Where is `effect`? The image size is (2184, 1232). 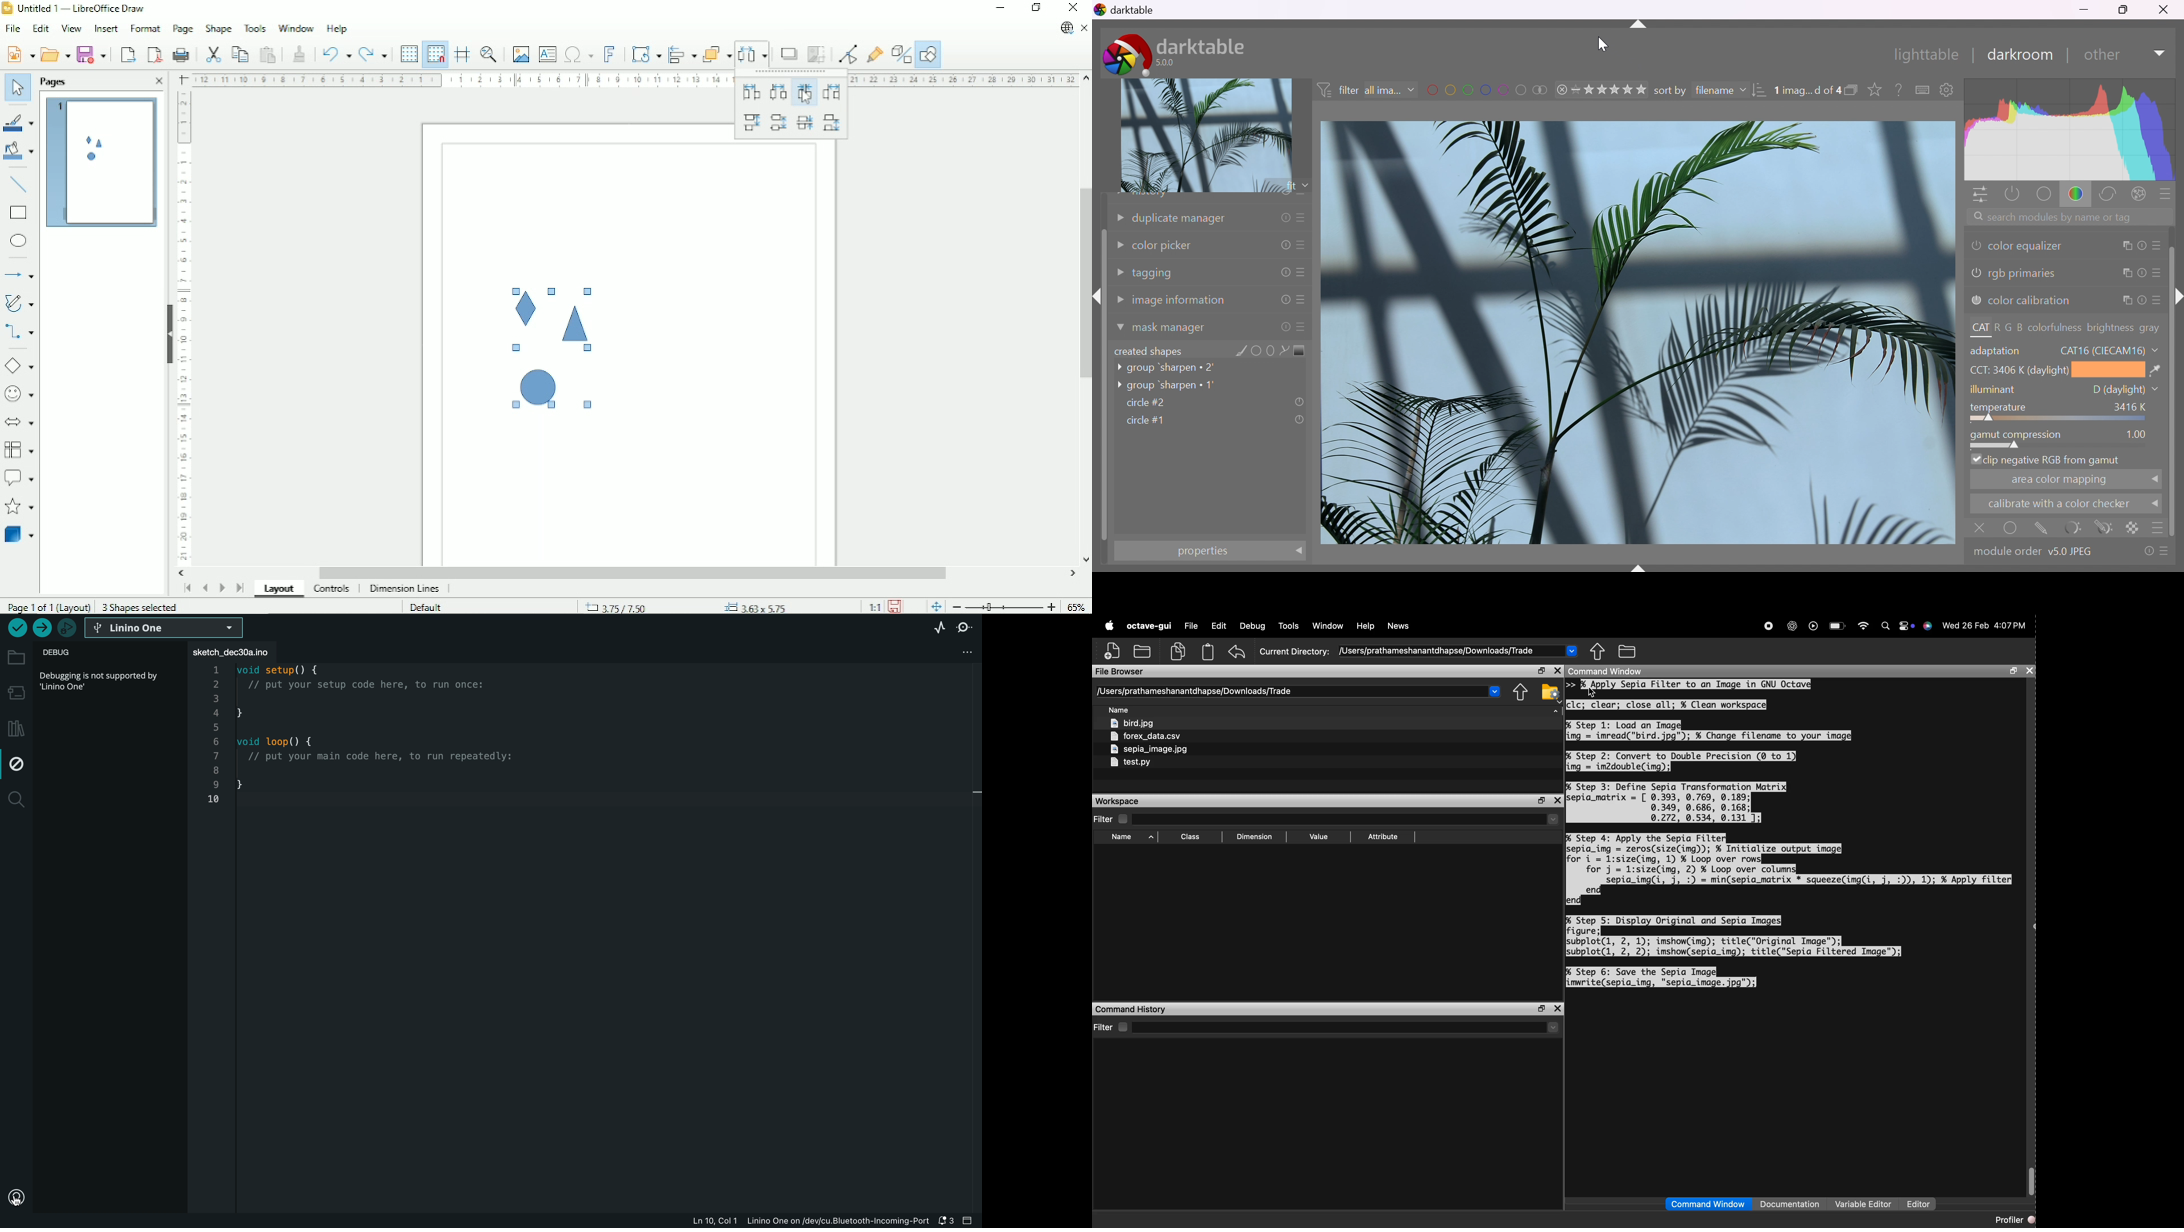 effect is located at coordinates (2140, 194).